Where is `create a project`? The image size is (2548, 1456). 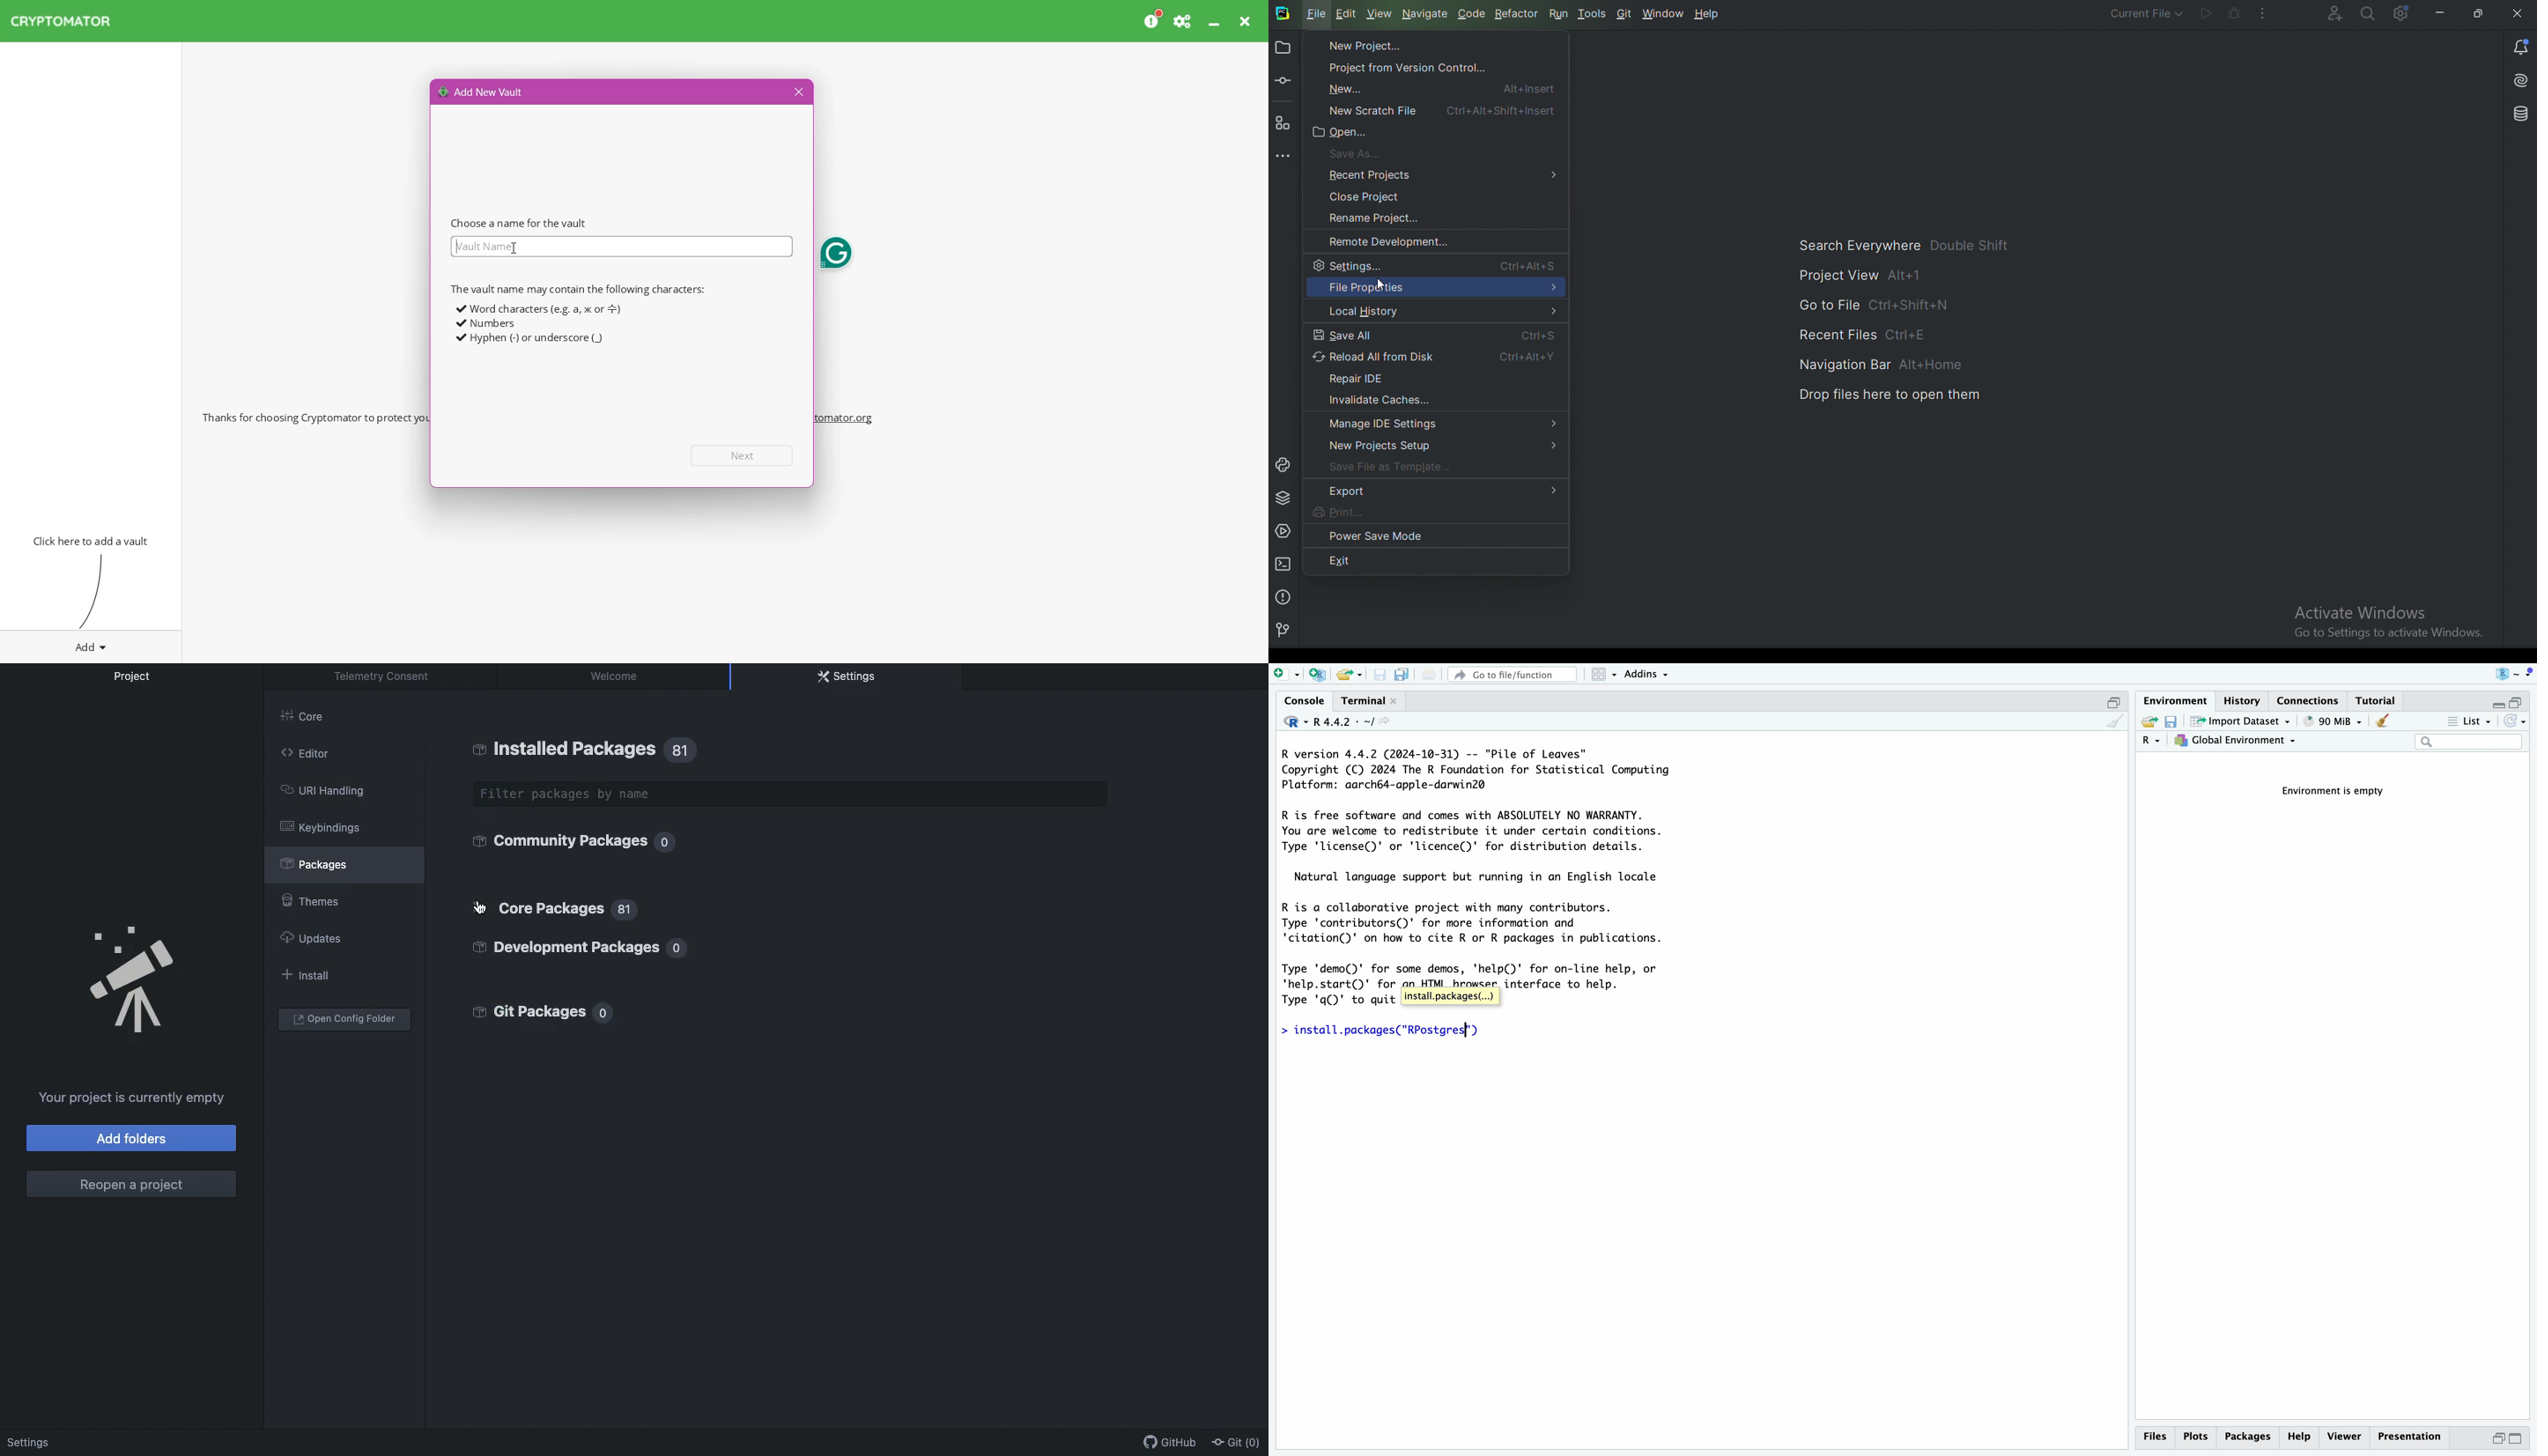 create a project is located at coordinates (1316, 673).